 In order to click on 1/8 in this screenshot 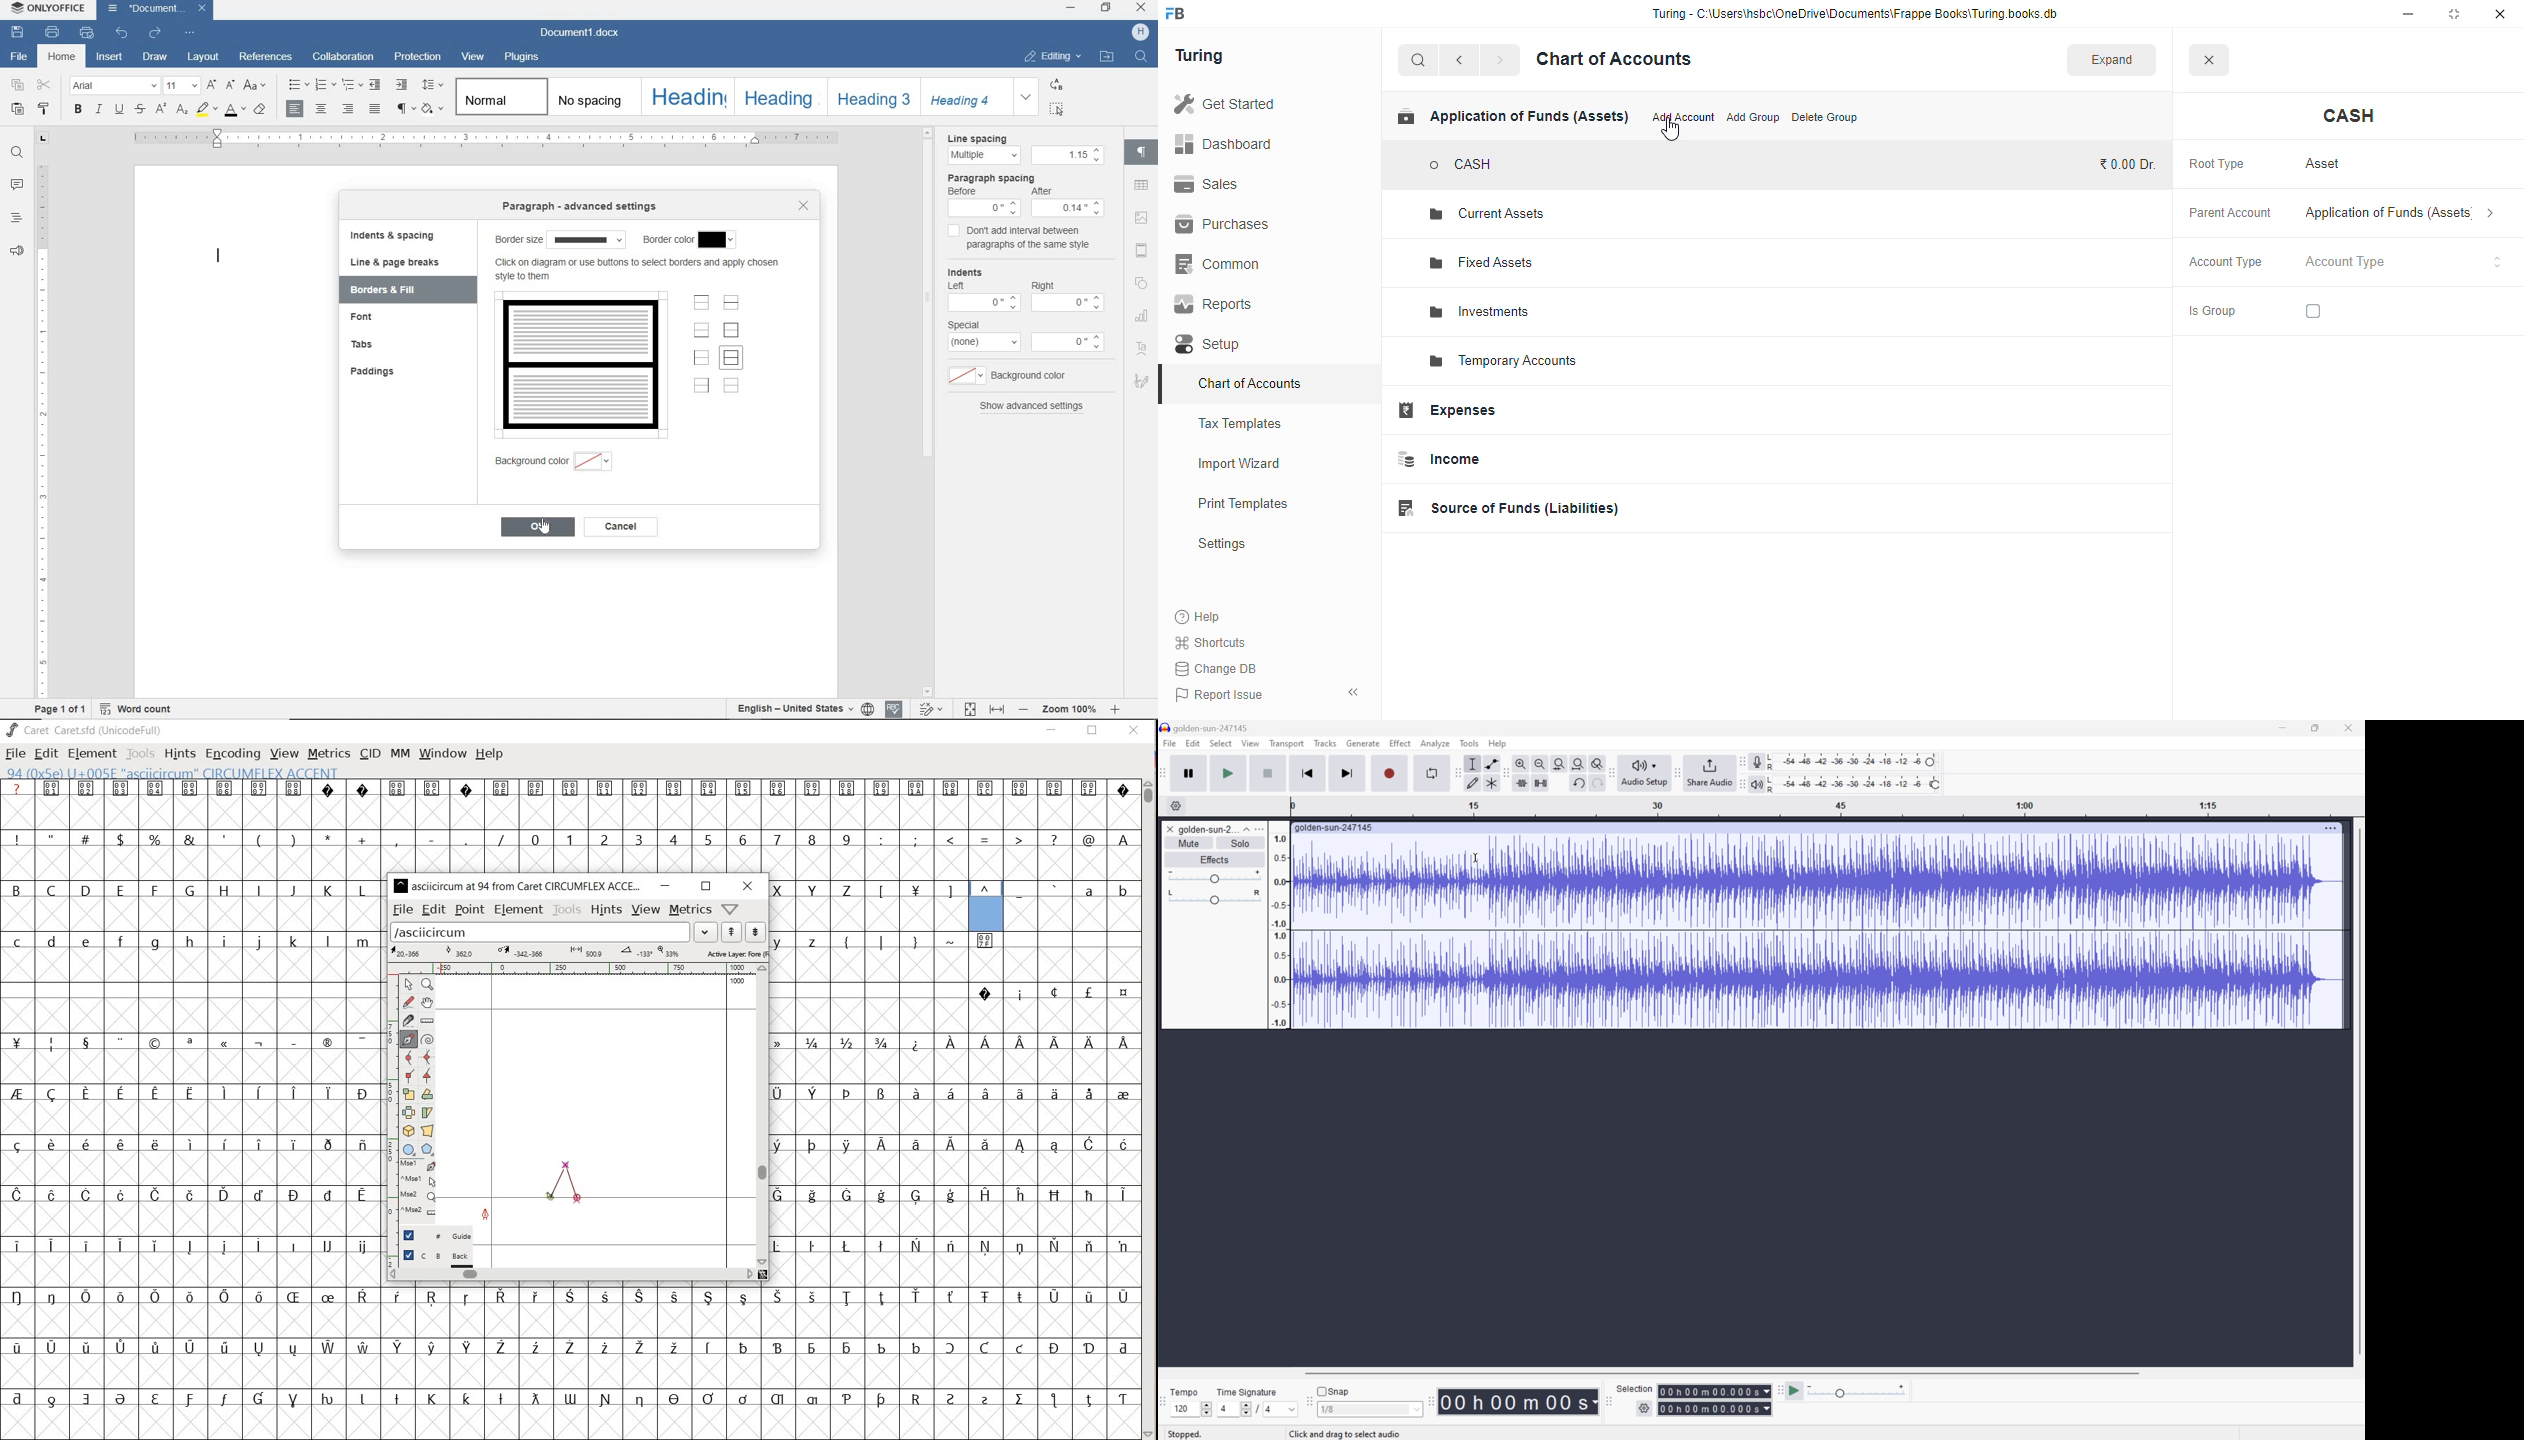, I will do `click(1328, 1409)`.